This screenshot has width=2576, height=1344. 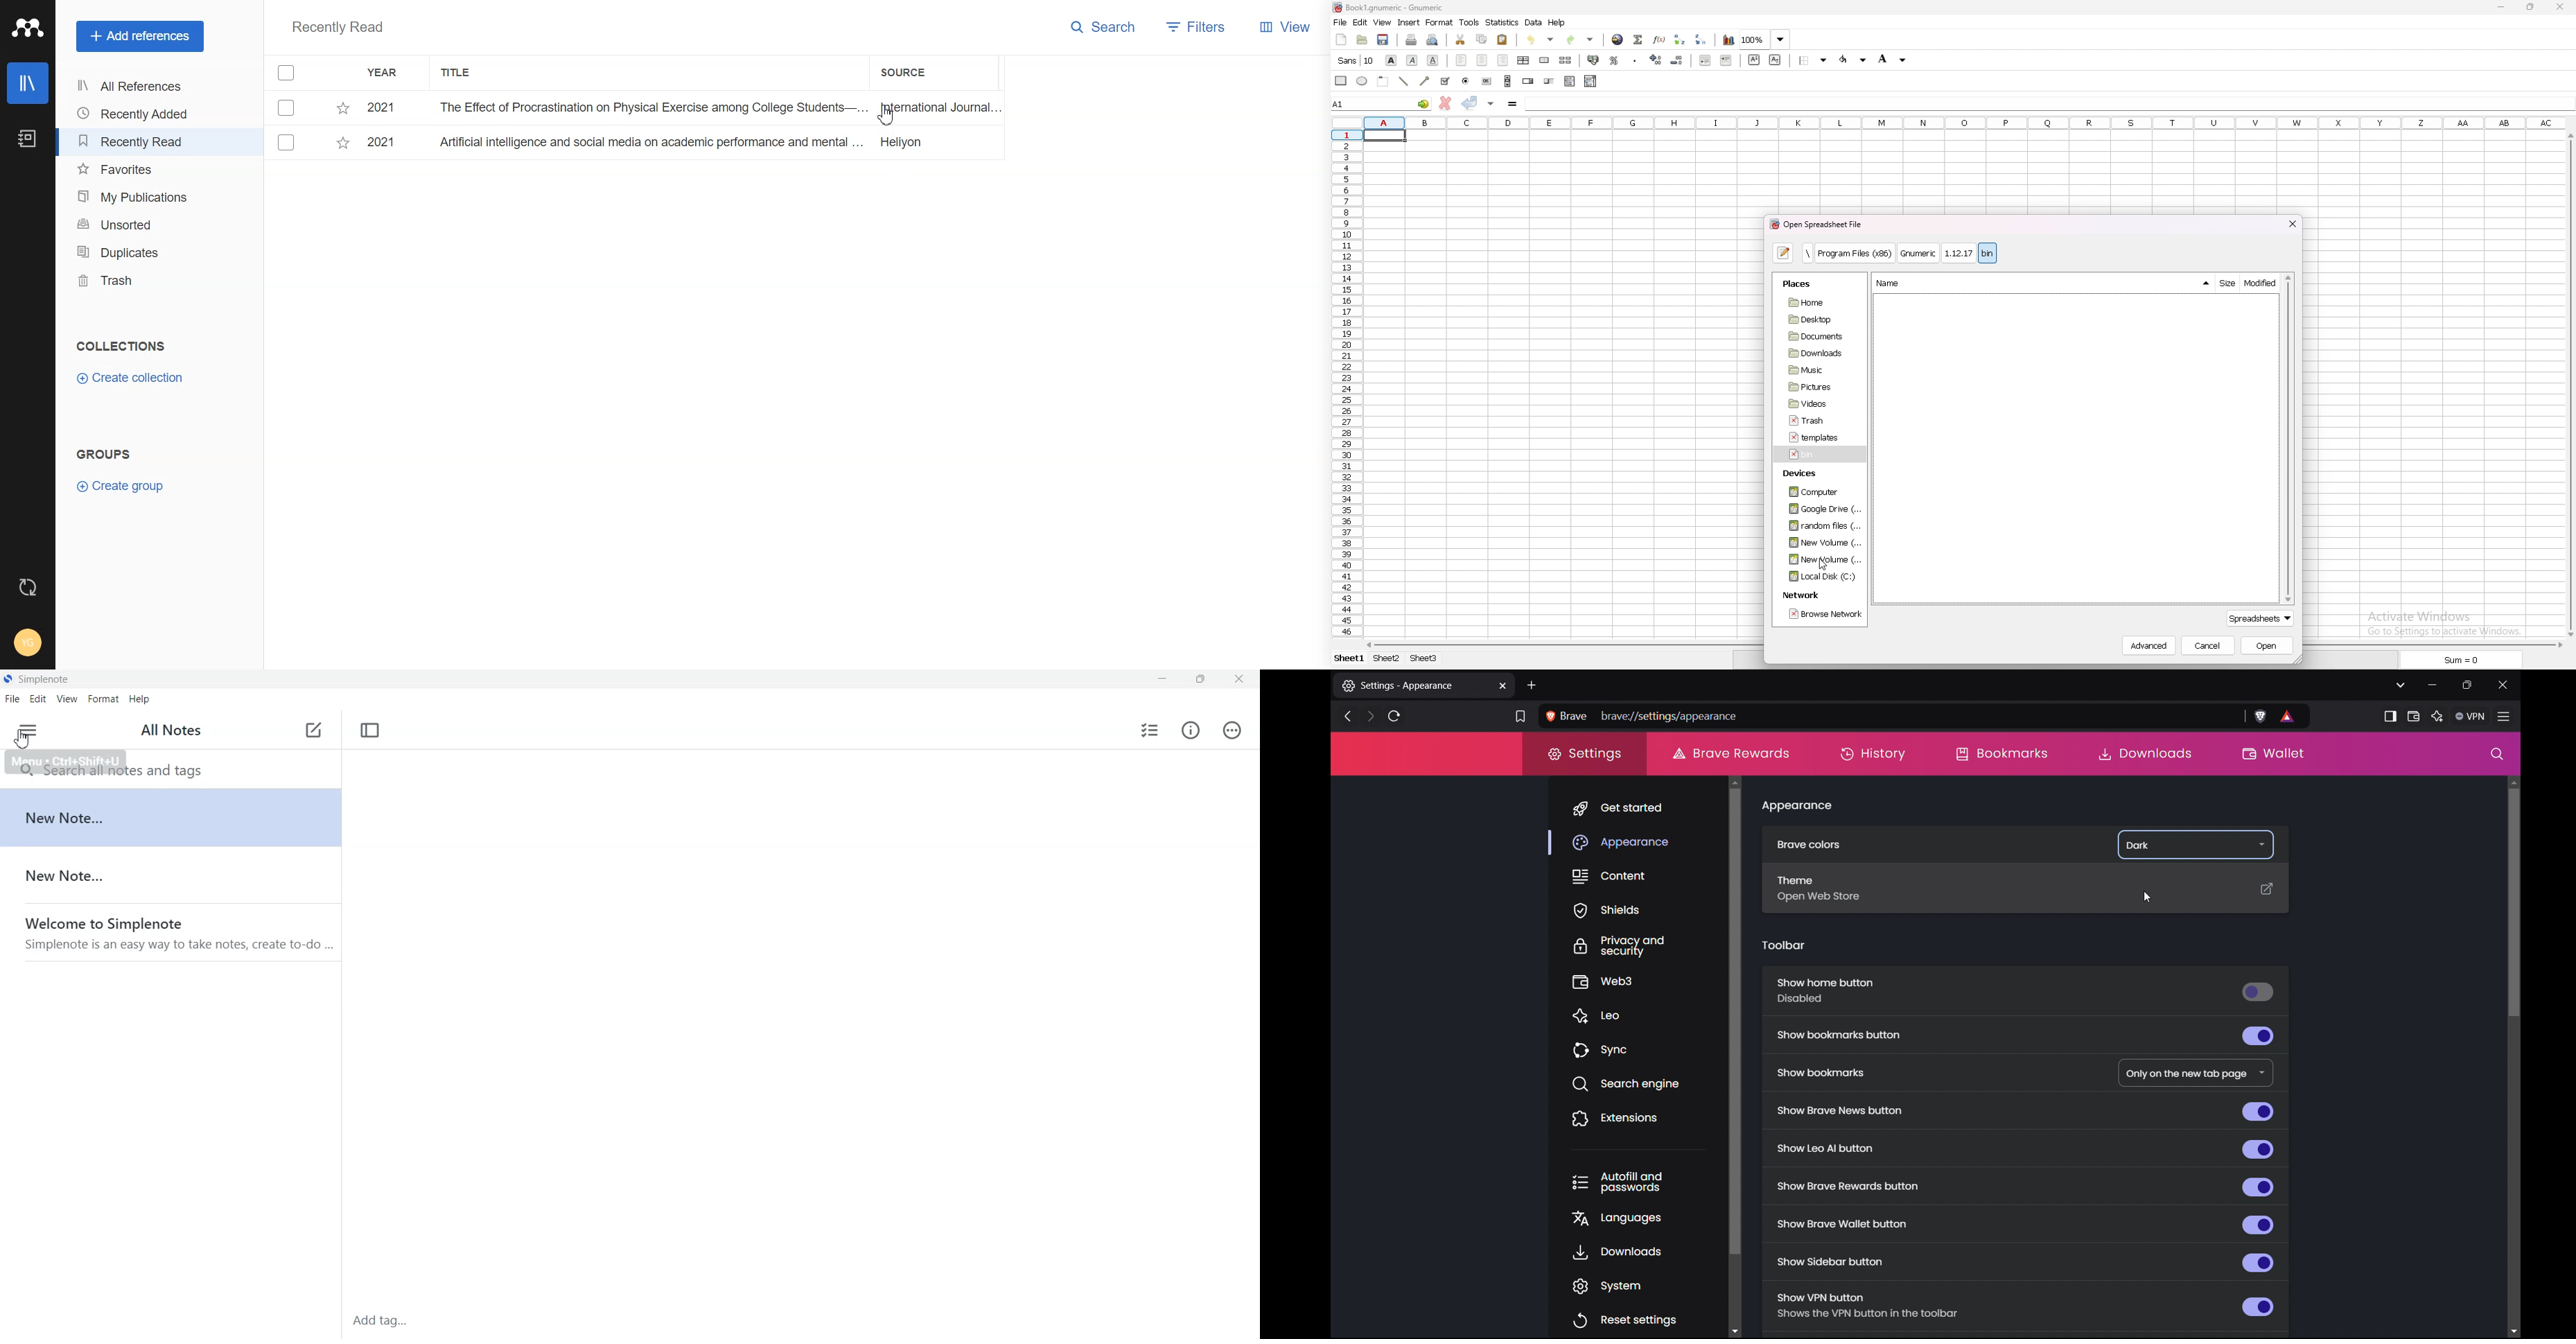 What do you see at coordinates (1387, 659) in the screenshot?
I see `sheet2` at bounding box center [1387, 659].